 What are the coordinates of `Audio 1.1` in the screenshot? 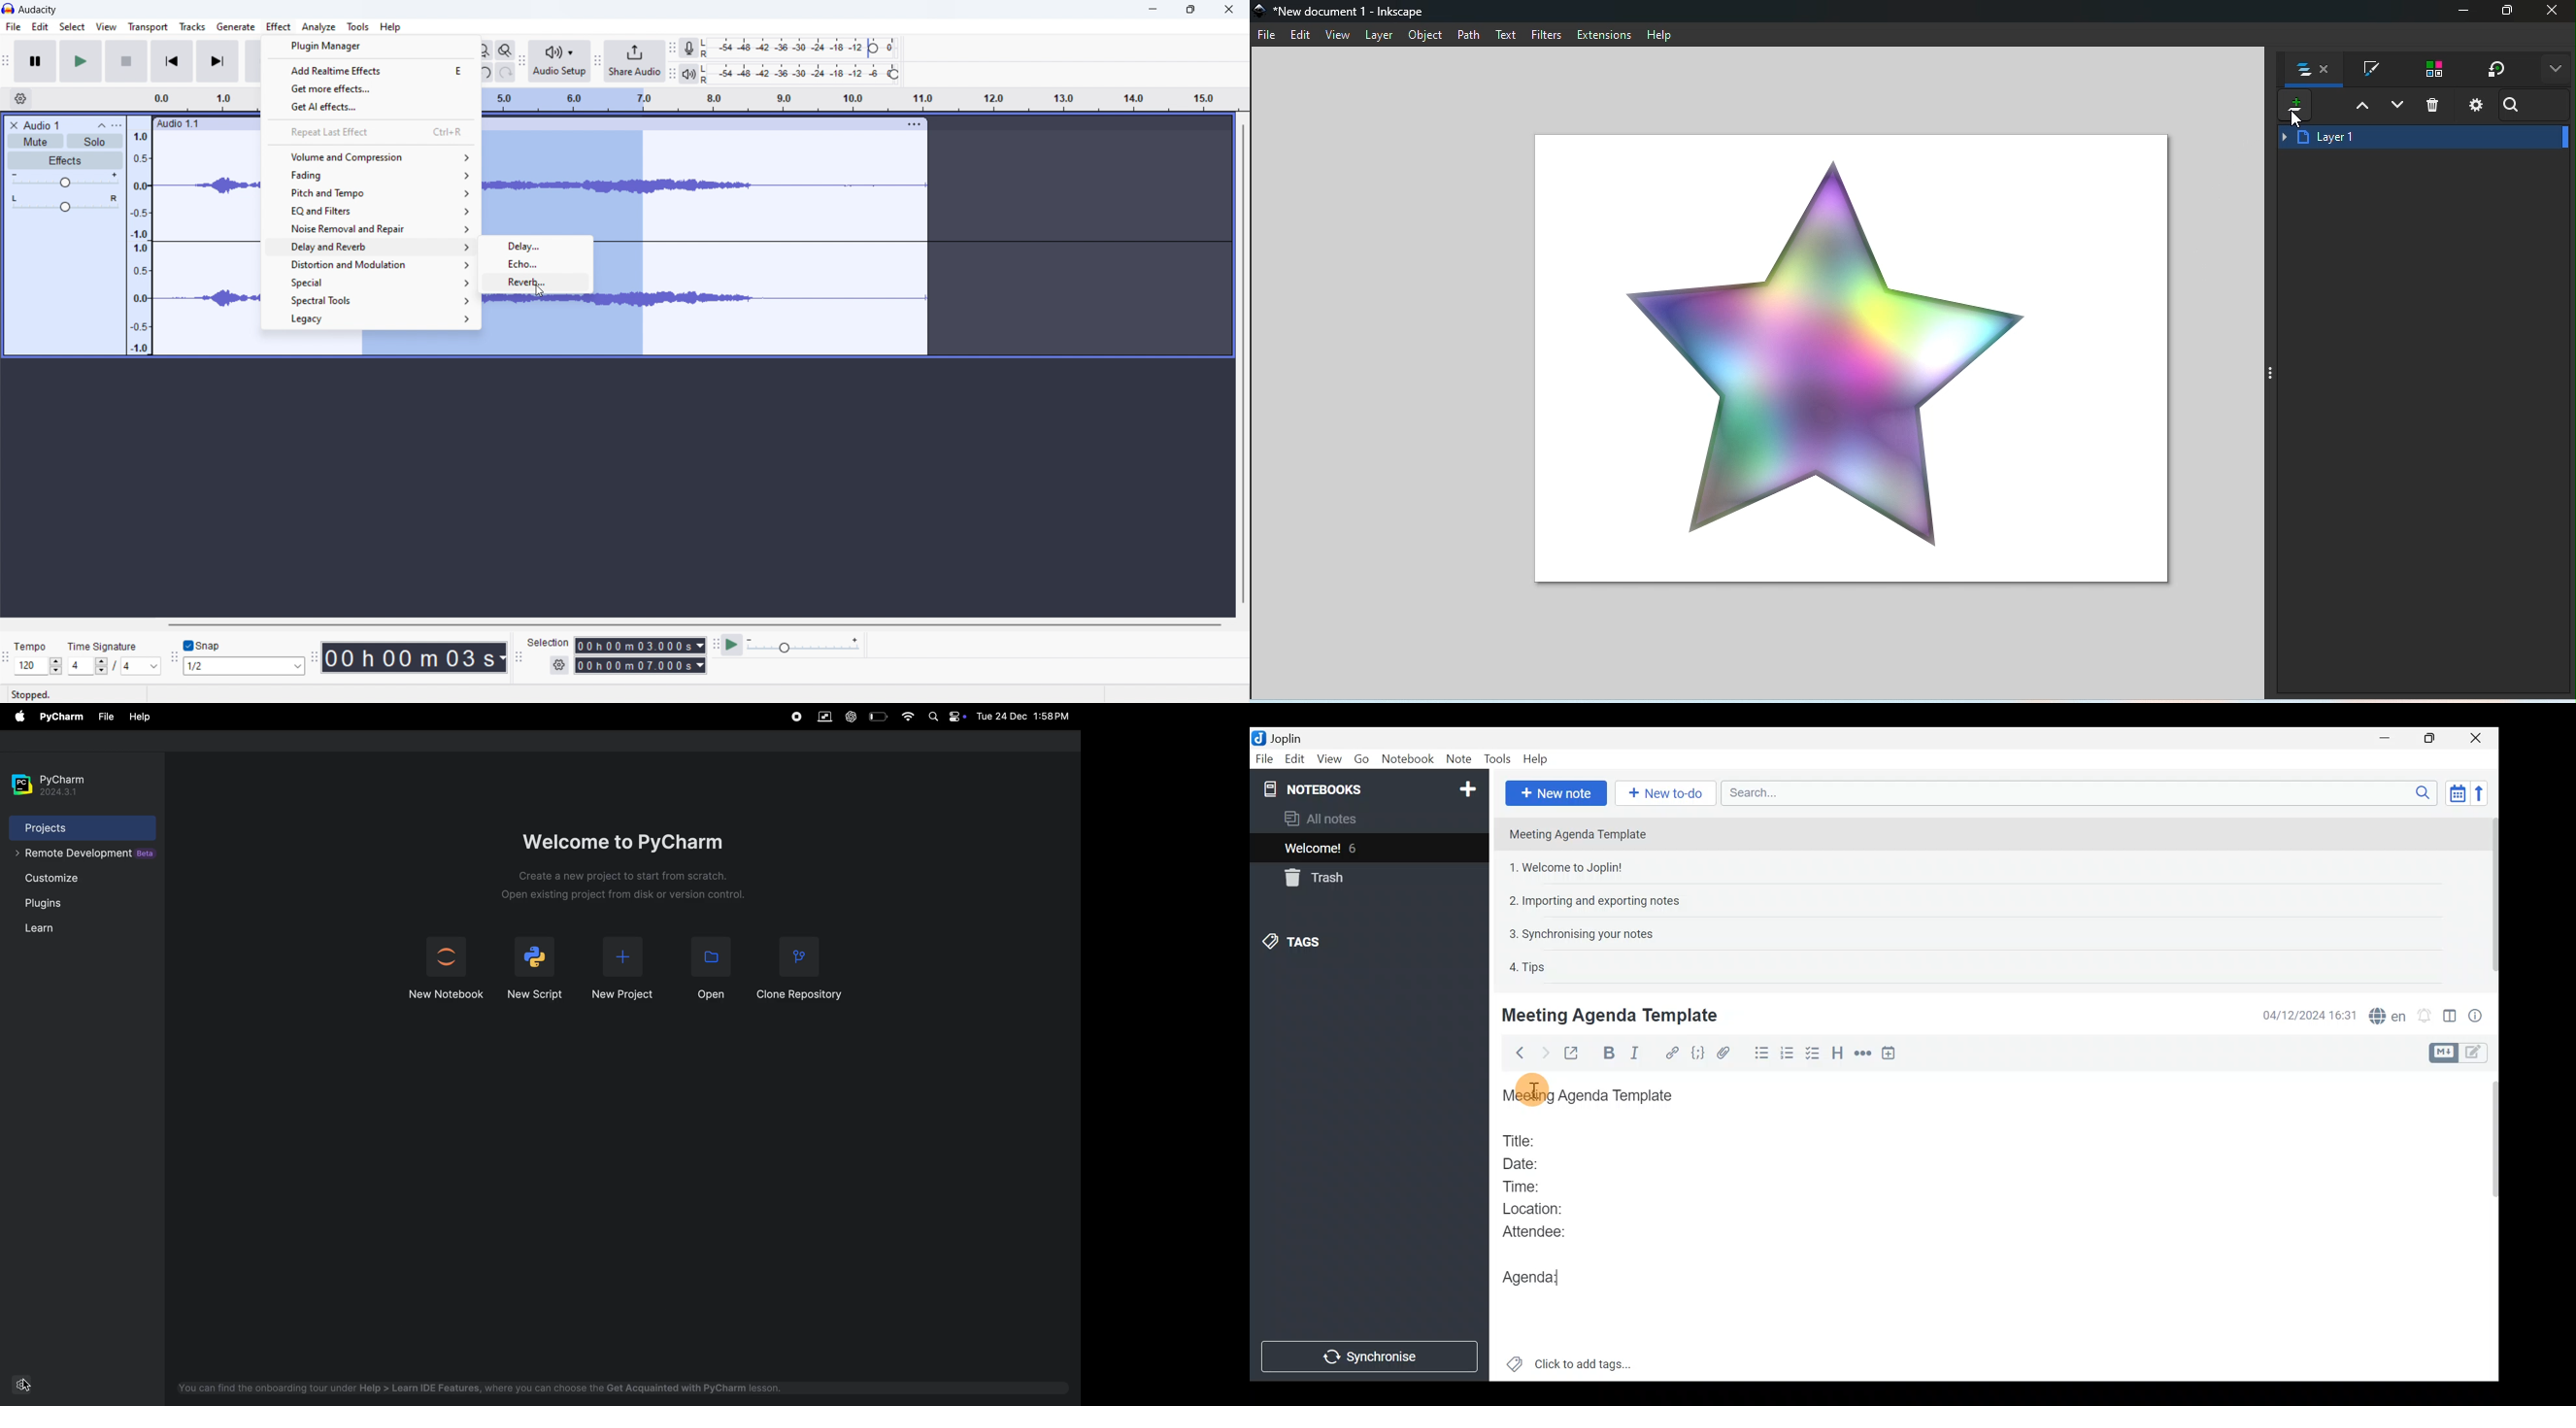 It's located at (524, 119).